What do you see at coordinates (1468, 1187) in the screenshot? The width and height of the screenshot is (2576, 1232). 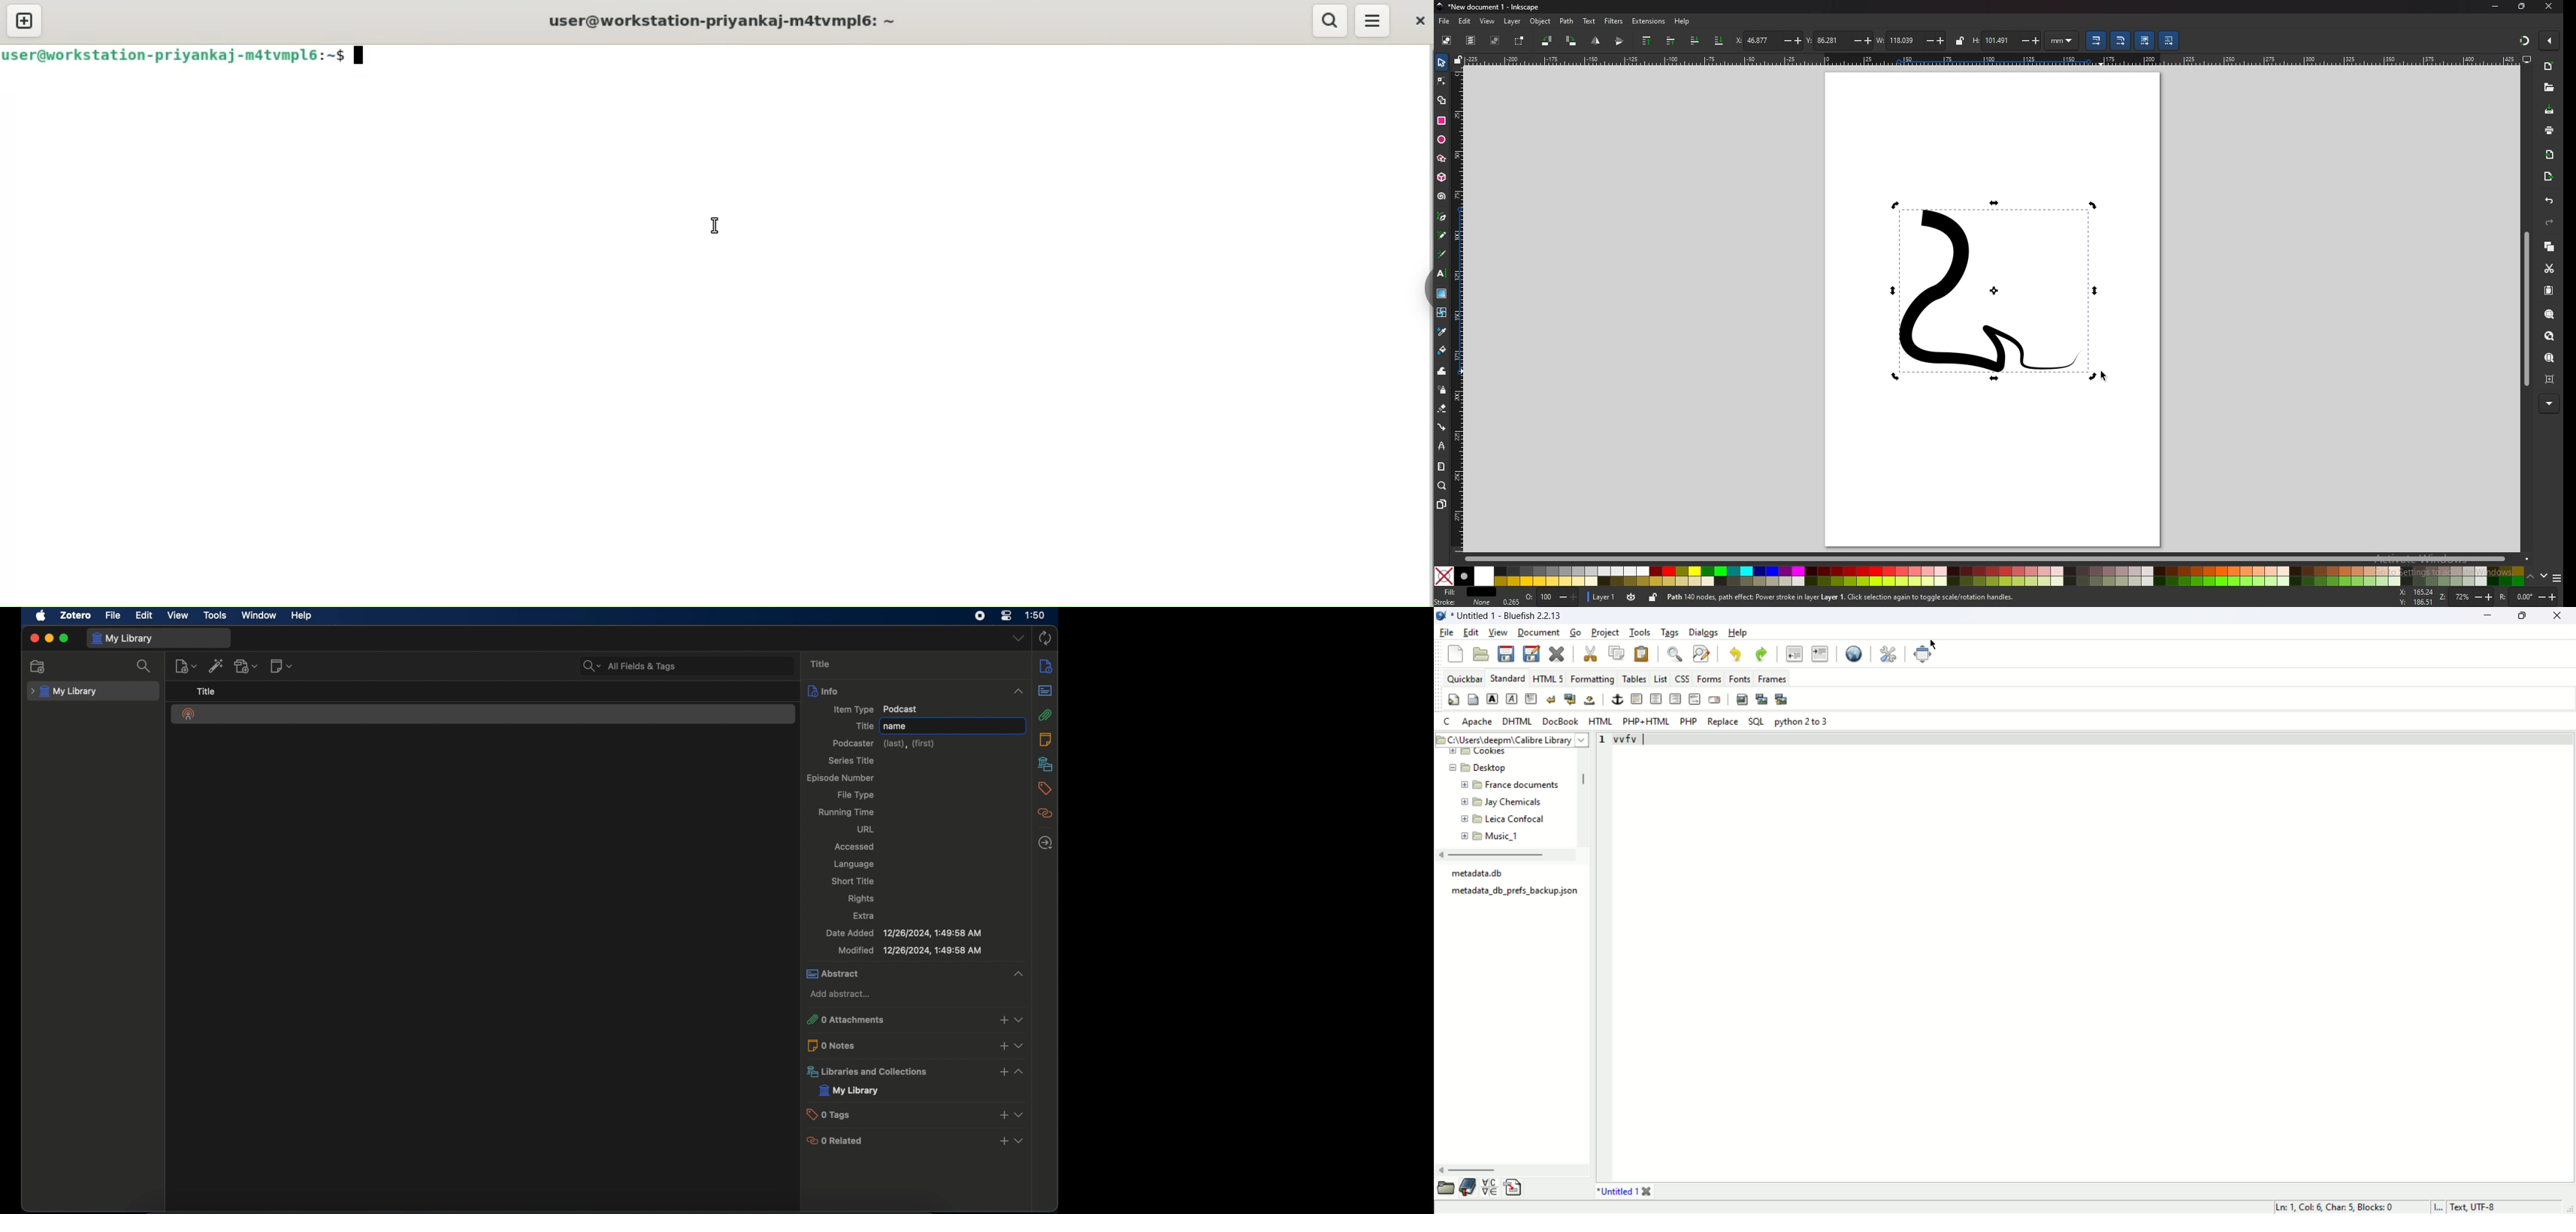 I see `bookmark` at bounding box center [1468, 1187].